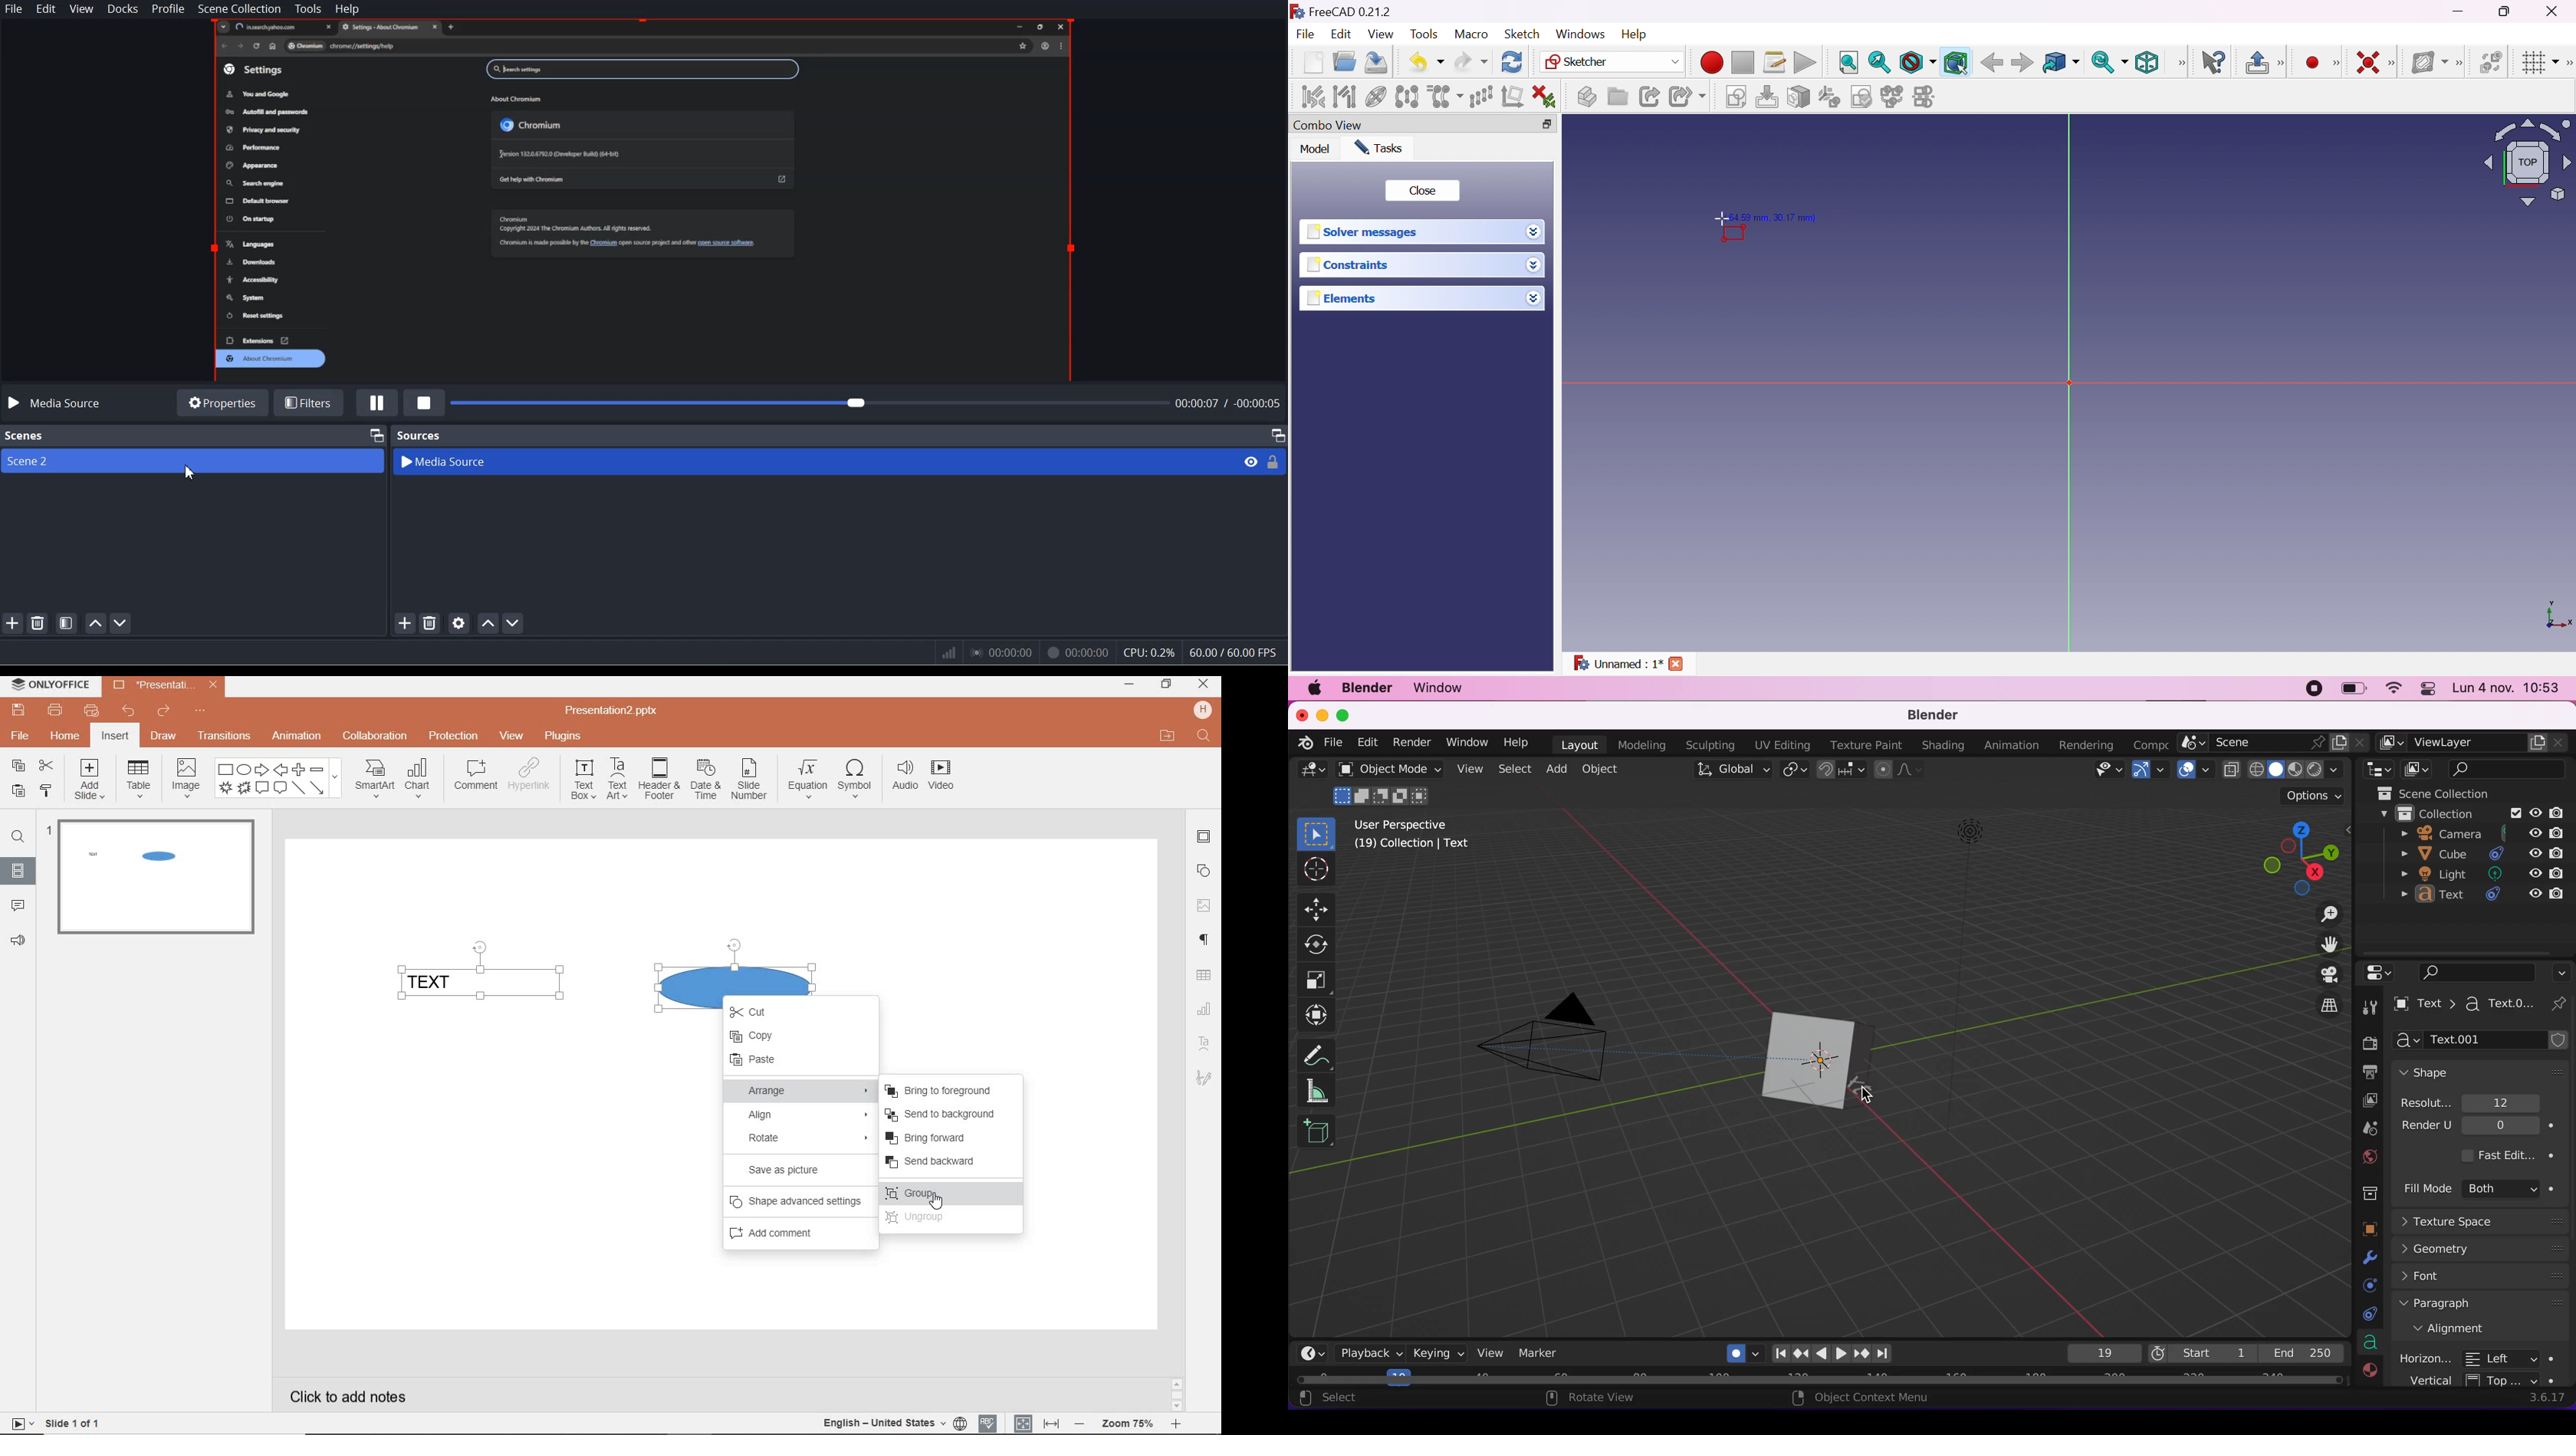 The image size is (2576, 1456). Describe the element at coordinates (56, 404) in the screenshot. I see `Media source` at that location.